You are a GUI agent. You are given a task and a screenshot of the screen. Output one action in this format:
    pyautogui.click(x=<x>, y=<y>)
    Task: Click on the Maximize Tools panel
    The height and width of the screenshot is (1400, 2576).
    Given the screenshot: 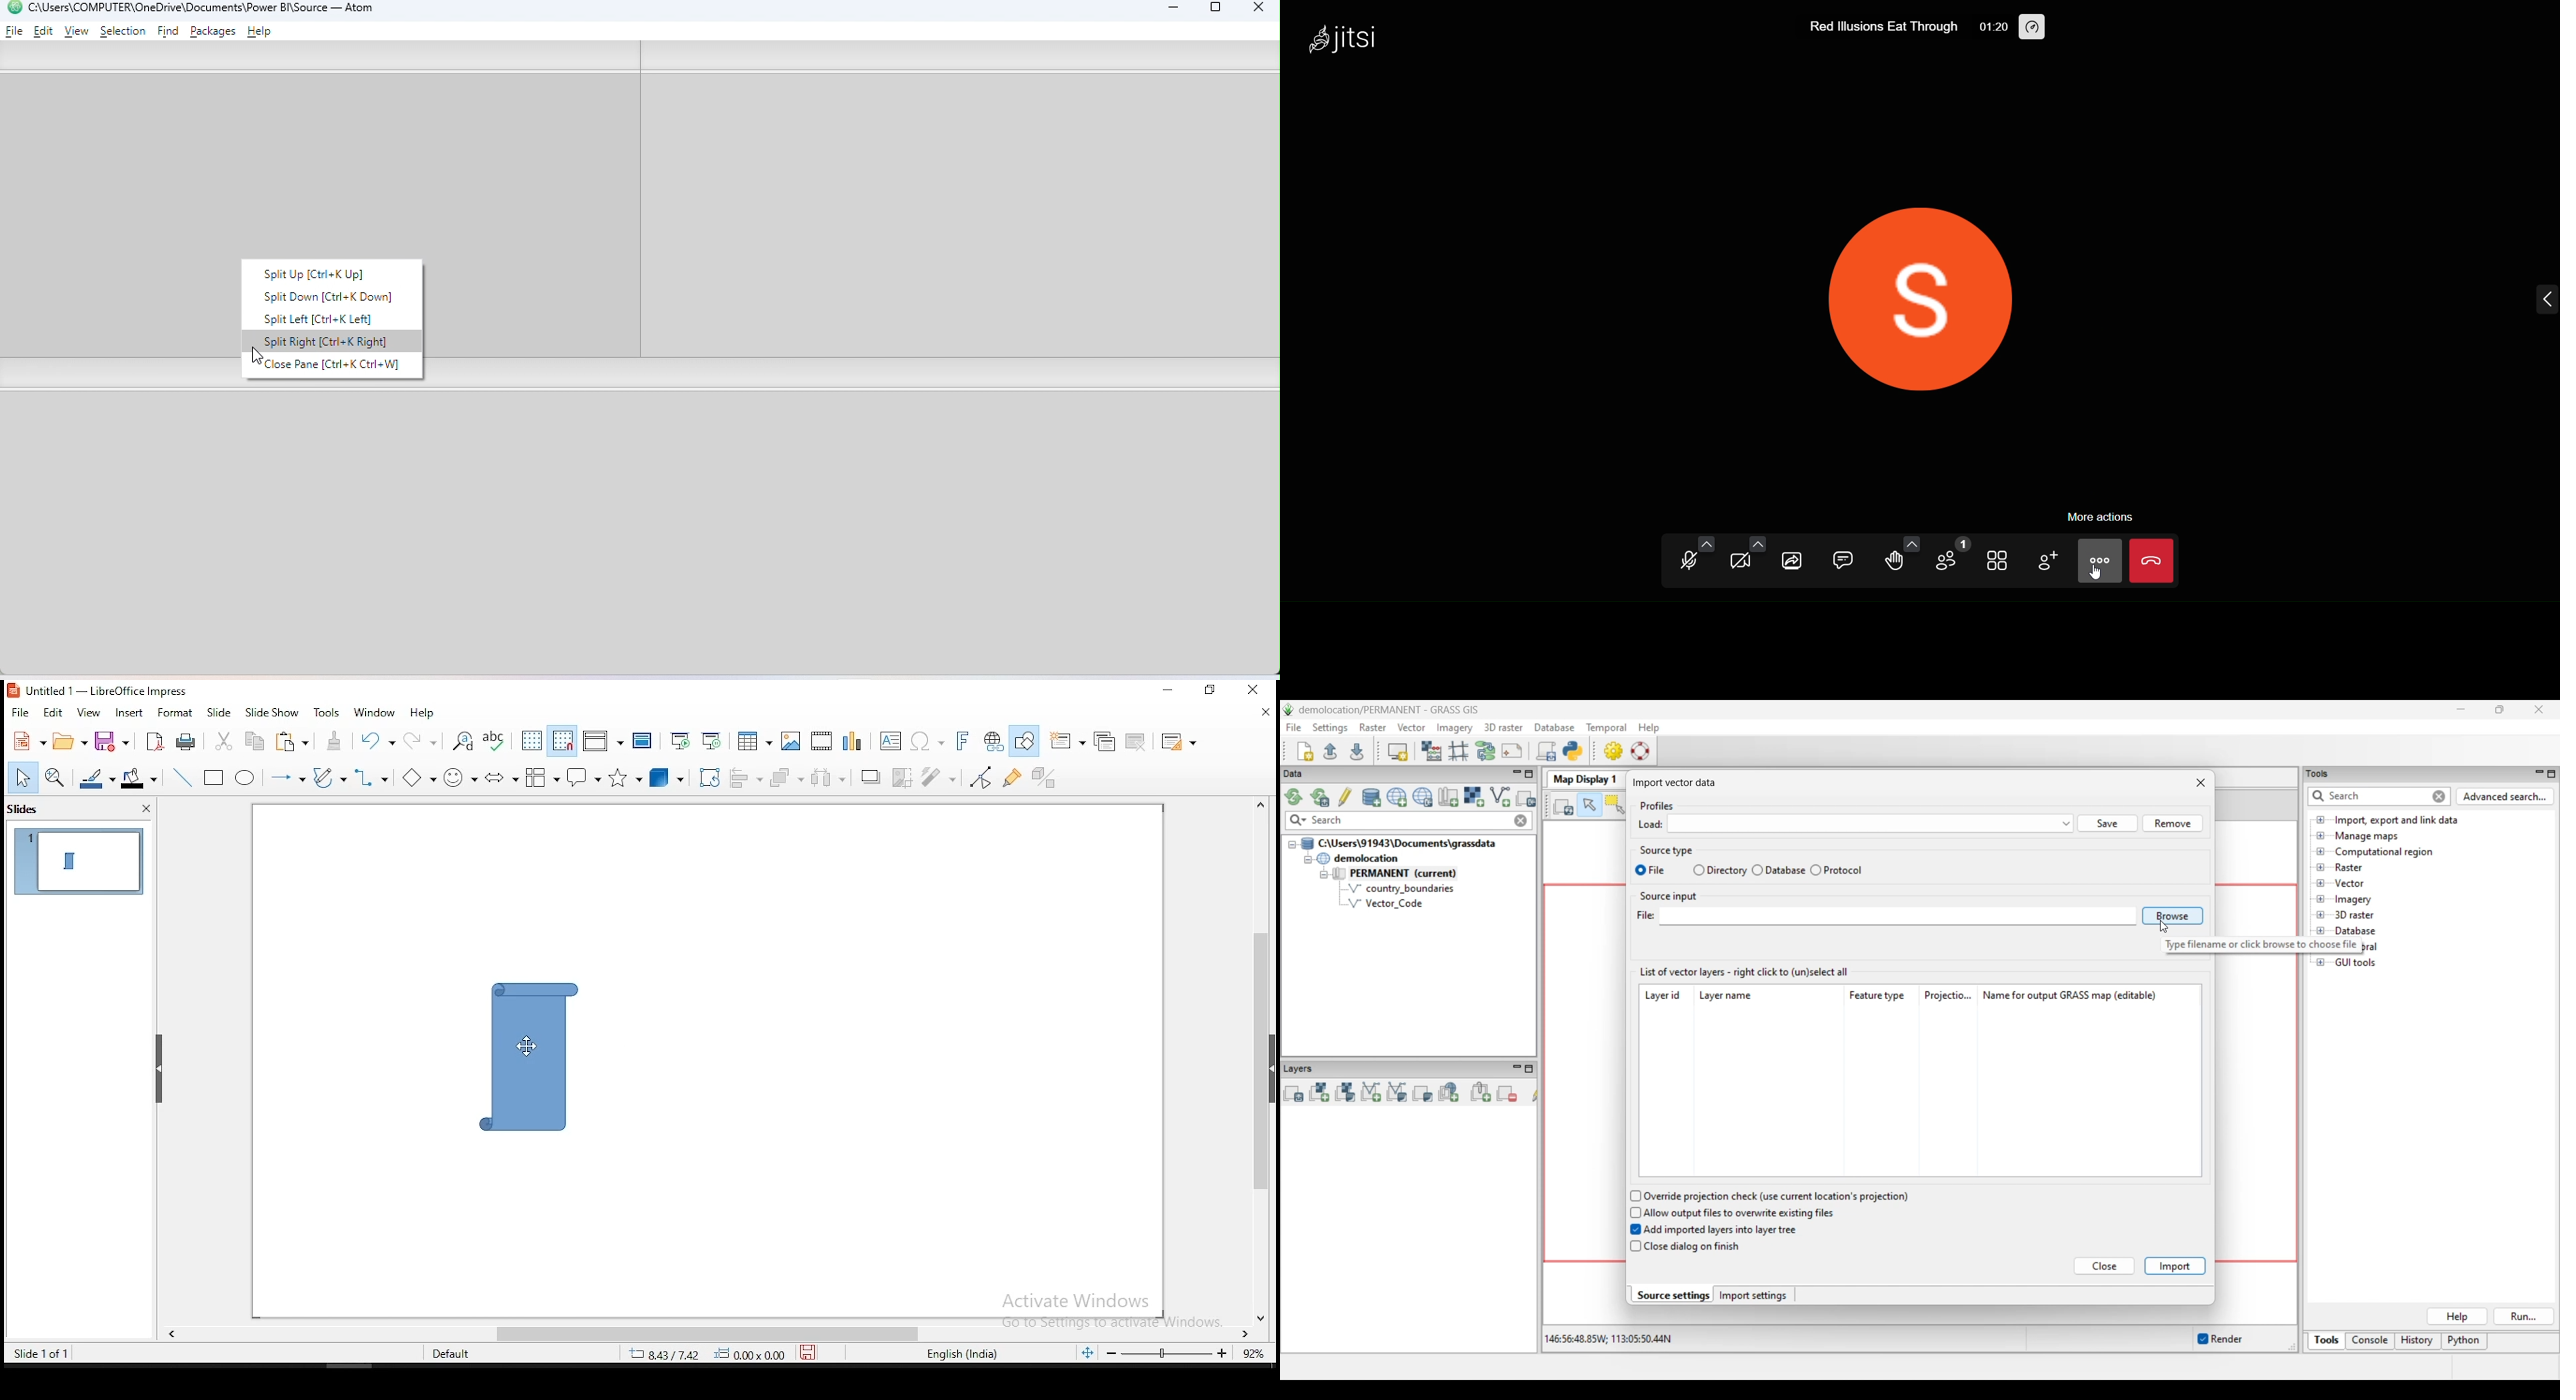 What is the action you would take?
    pyautogui.click(x=2551, y=774)
    